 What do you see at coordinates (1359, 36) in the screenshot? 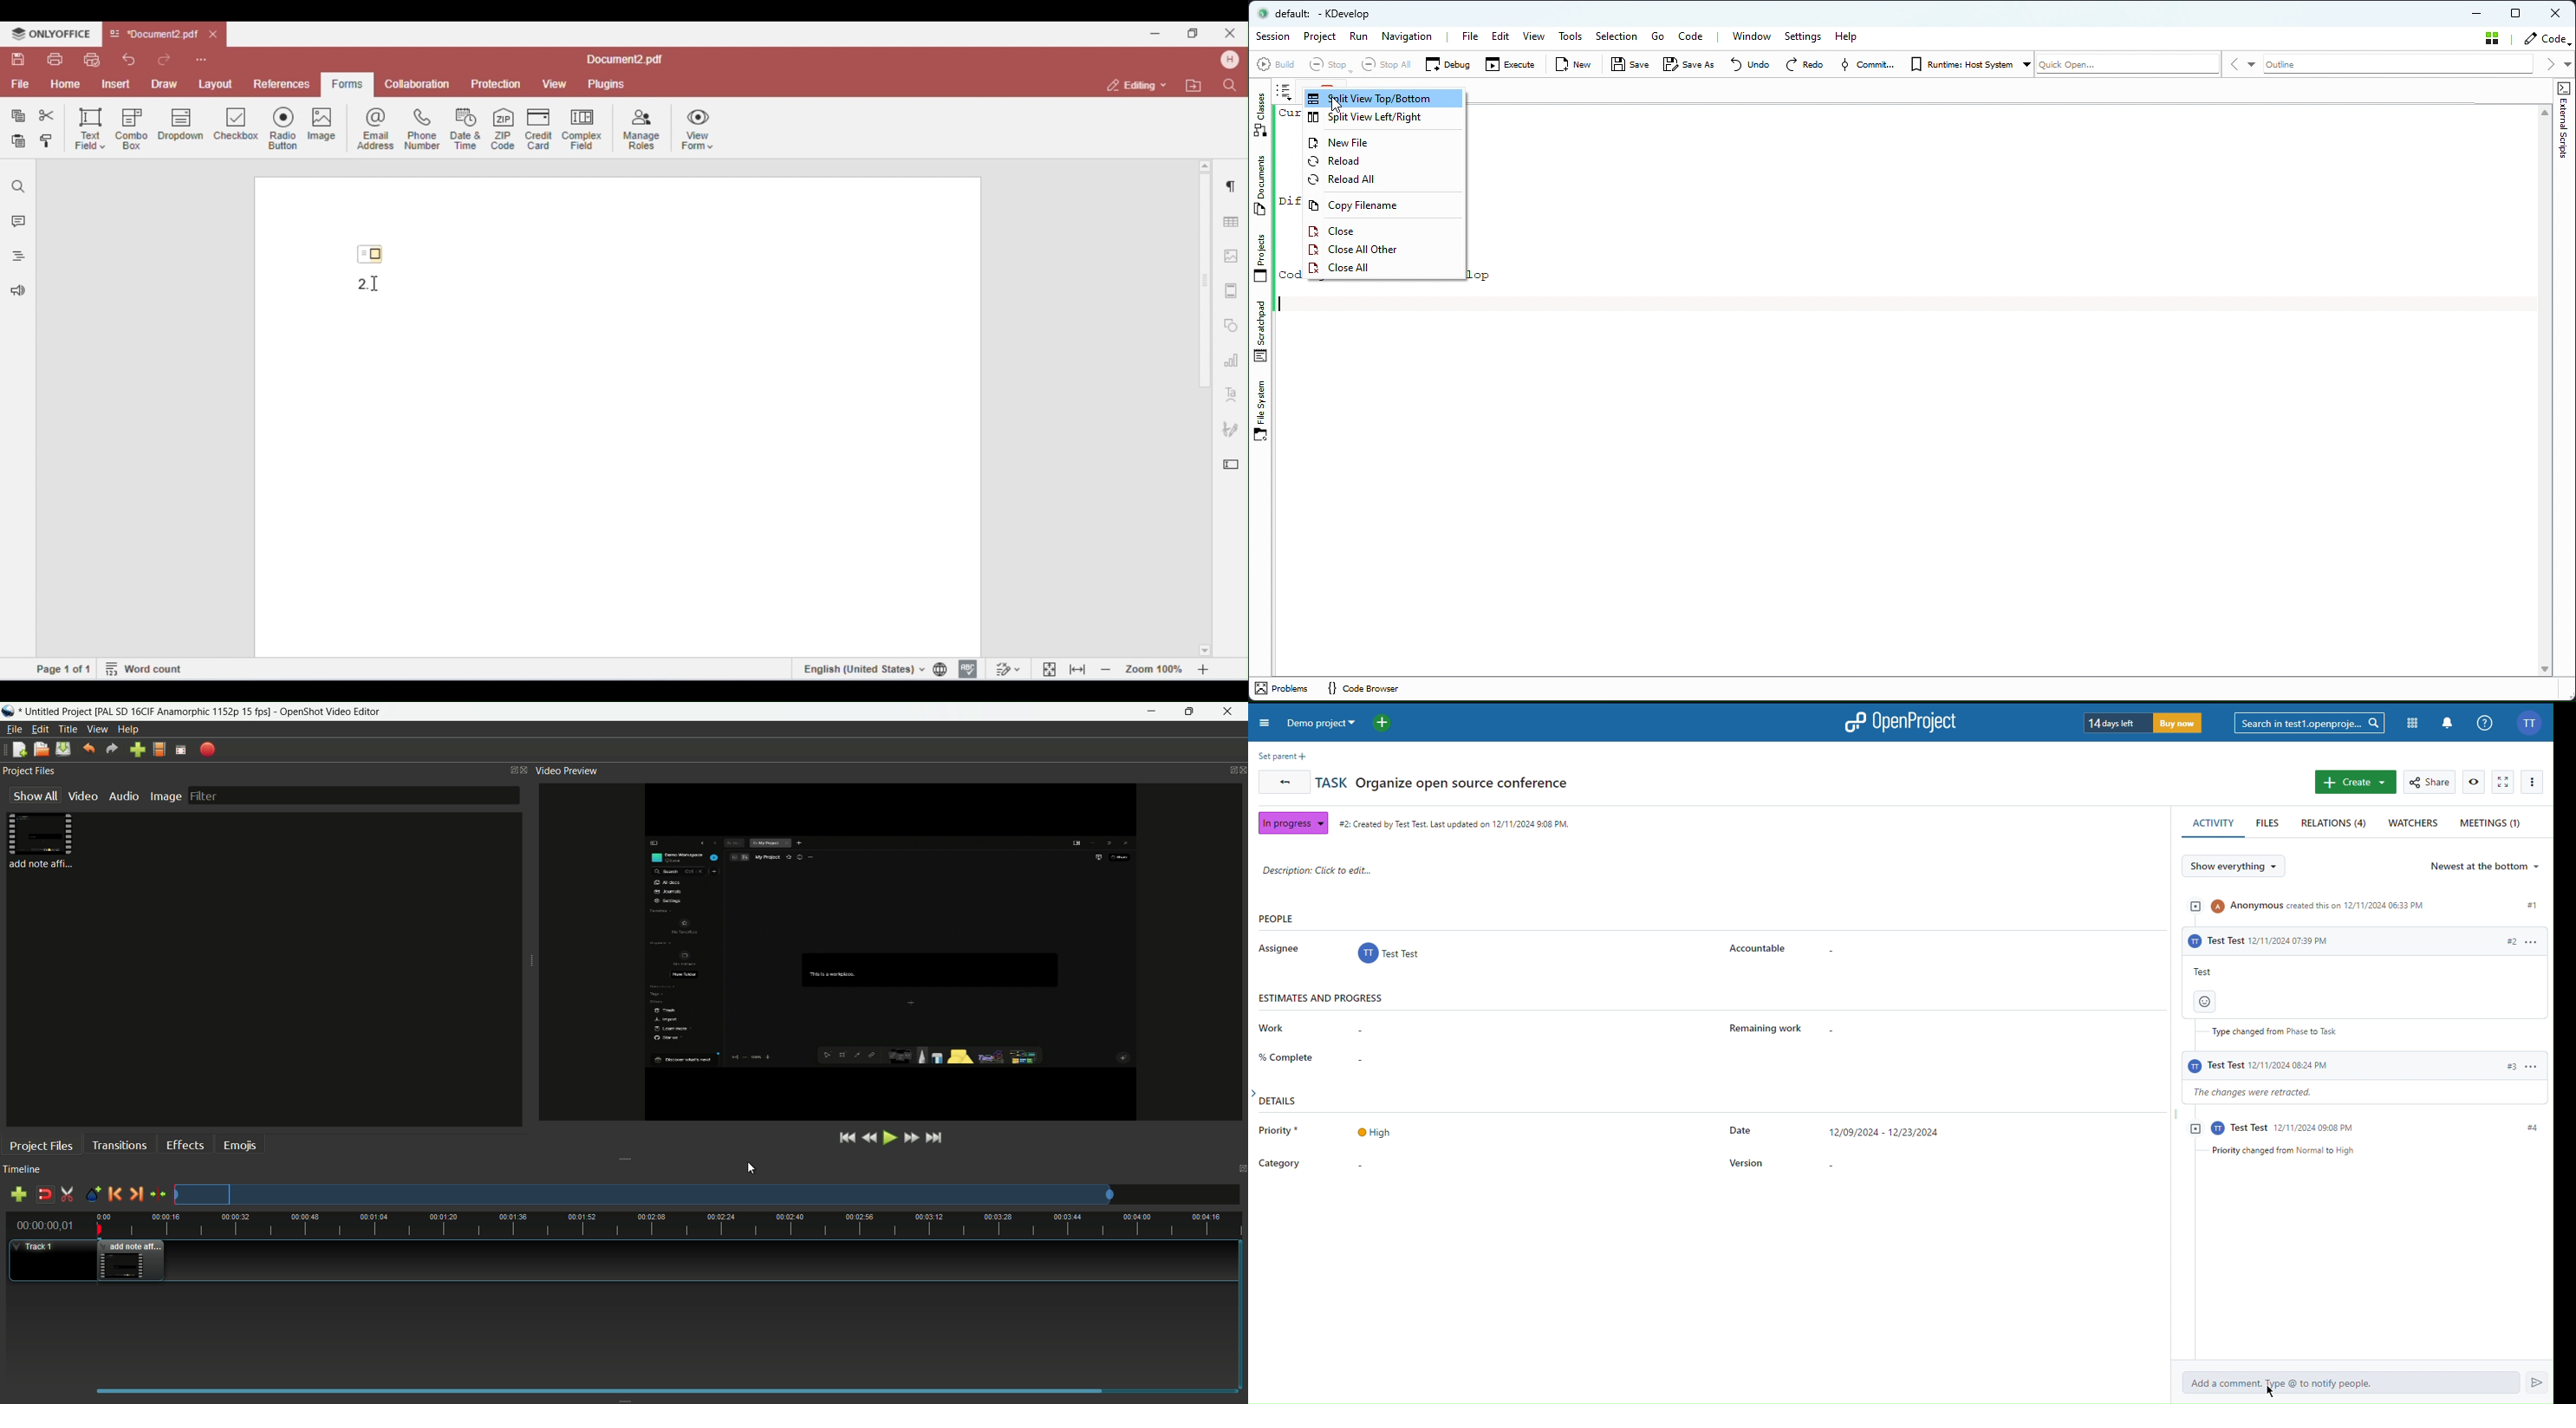
I see `Run` at bounding box center [1359, 36].